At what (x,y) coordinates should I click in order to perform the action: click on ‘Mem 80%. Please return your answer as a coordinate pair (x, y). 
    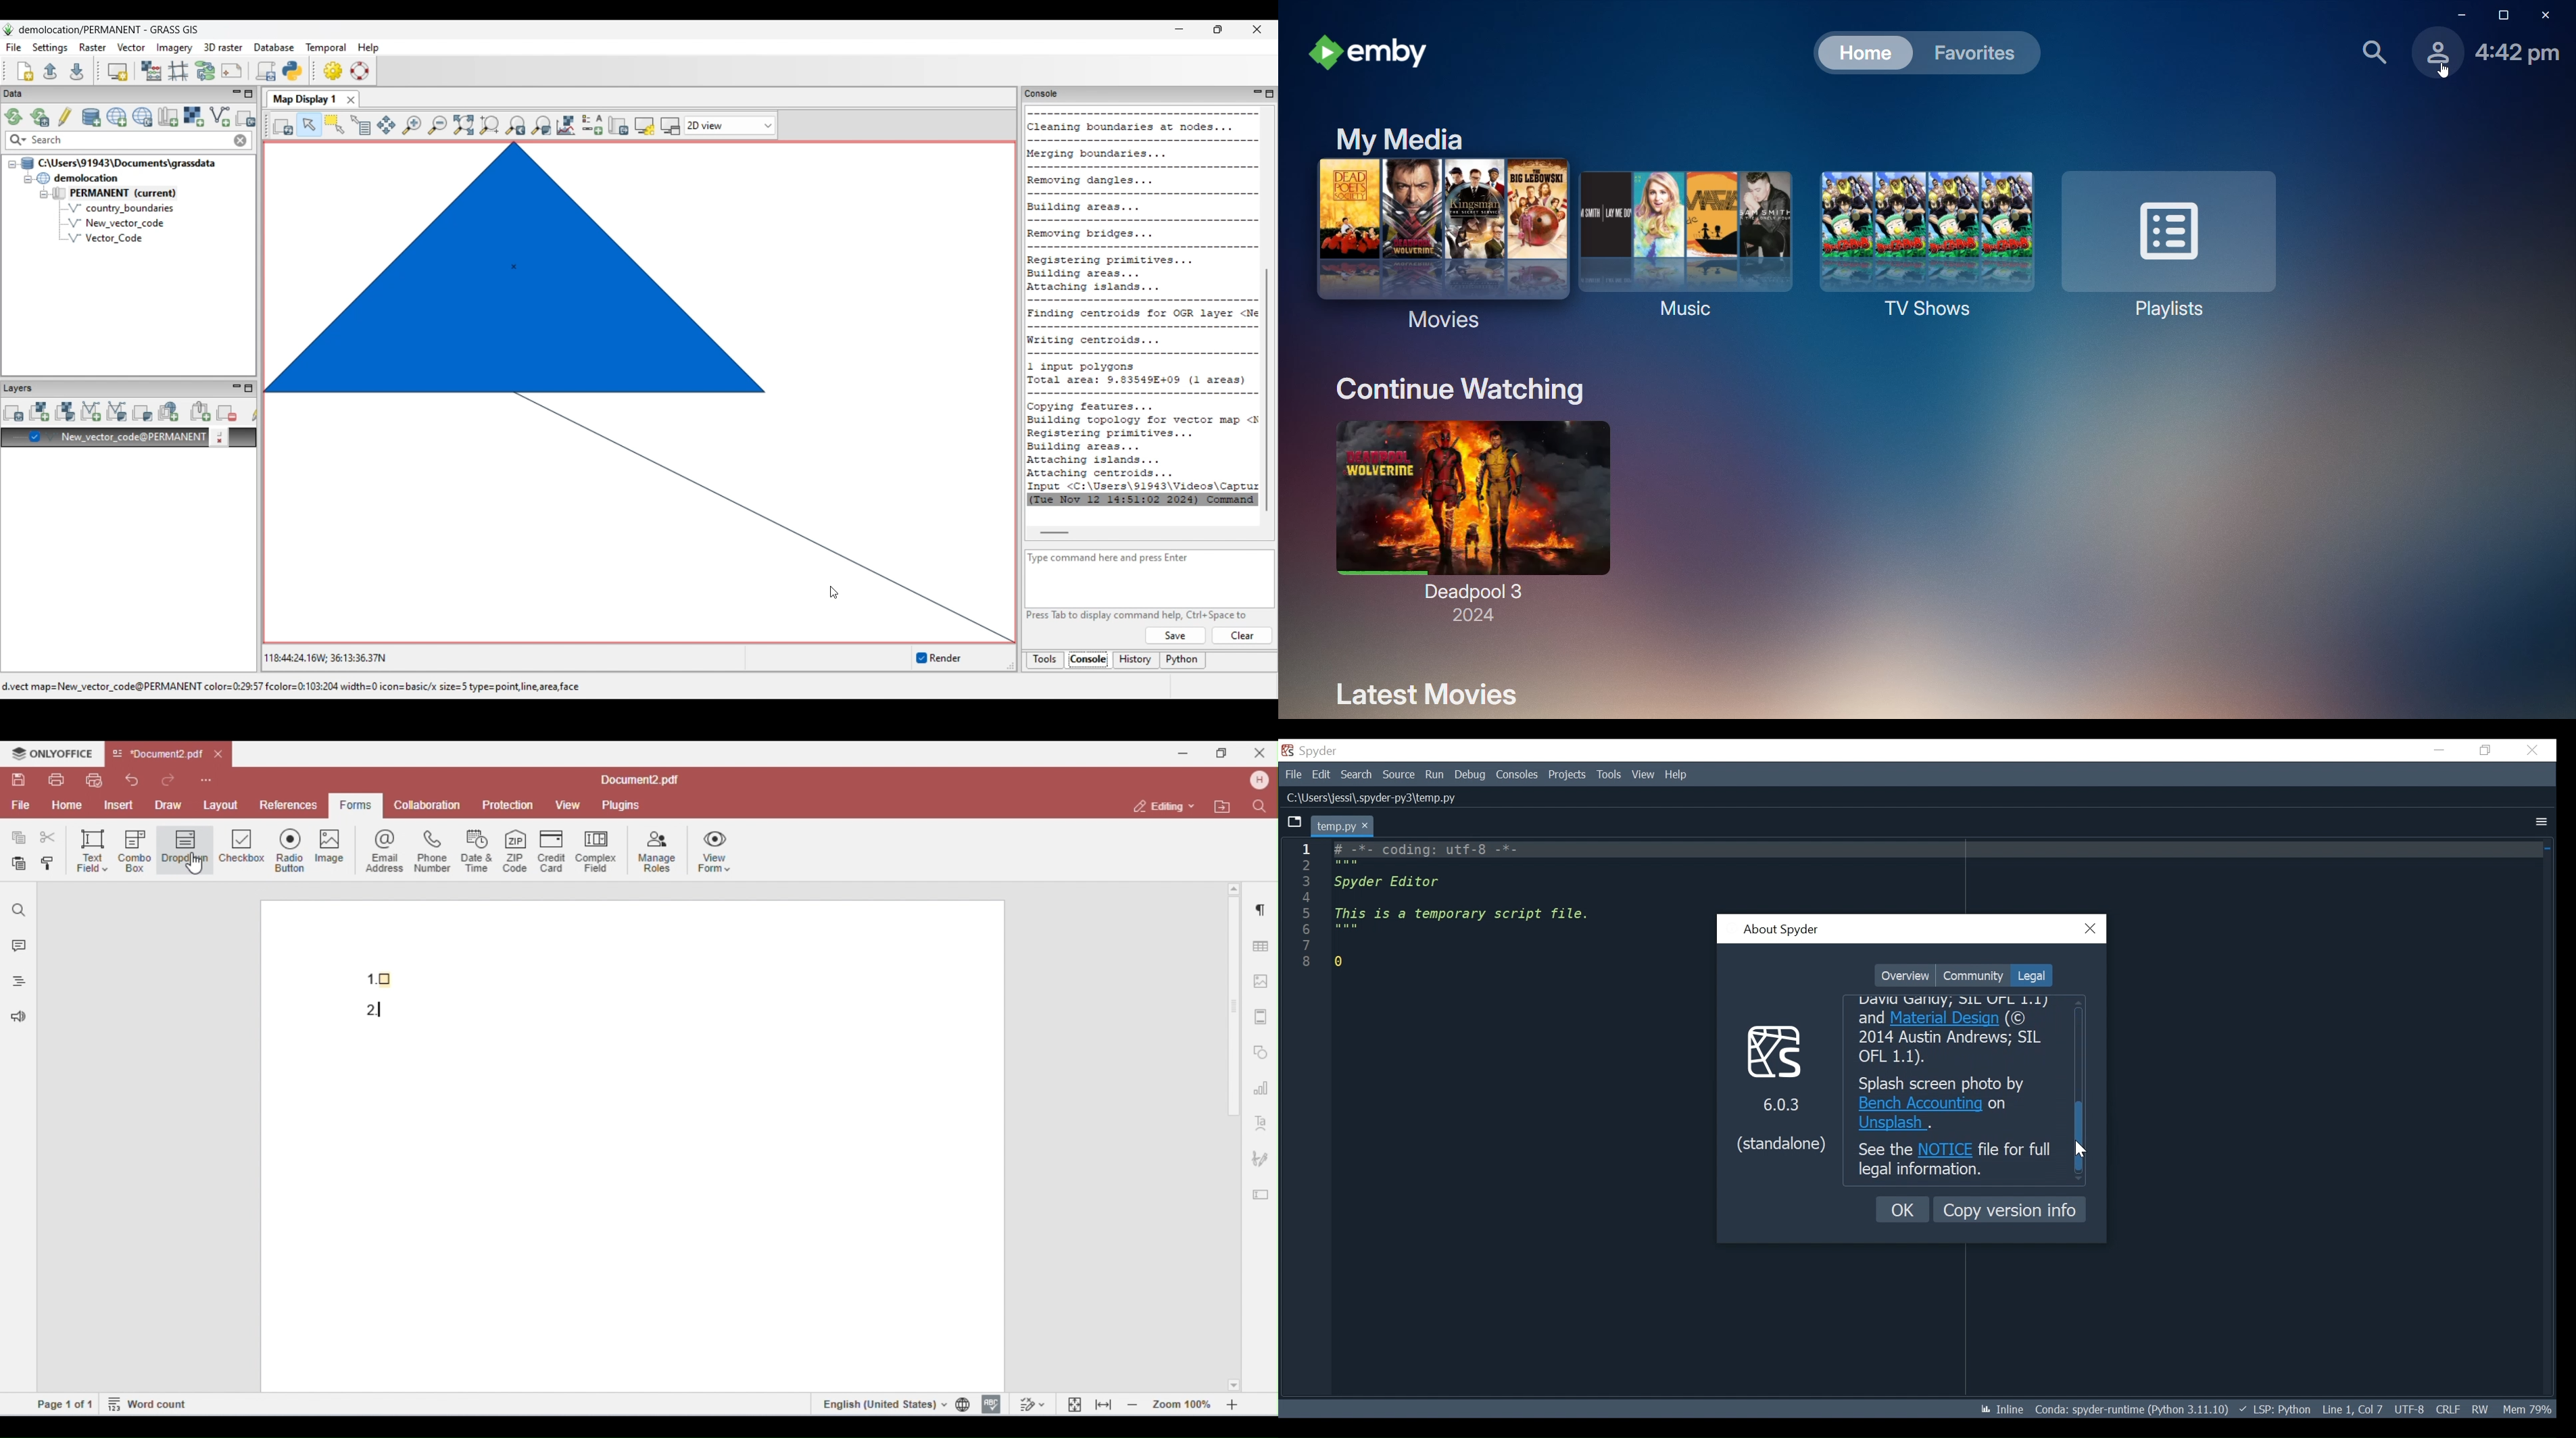
    Looking at the image, I should click on (2530, 1409).